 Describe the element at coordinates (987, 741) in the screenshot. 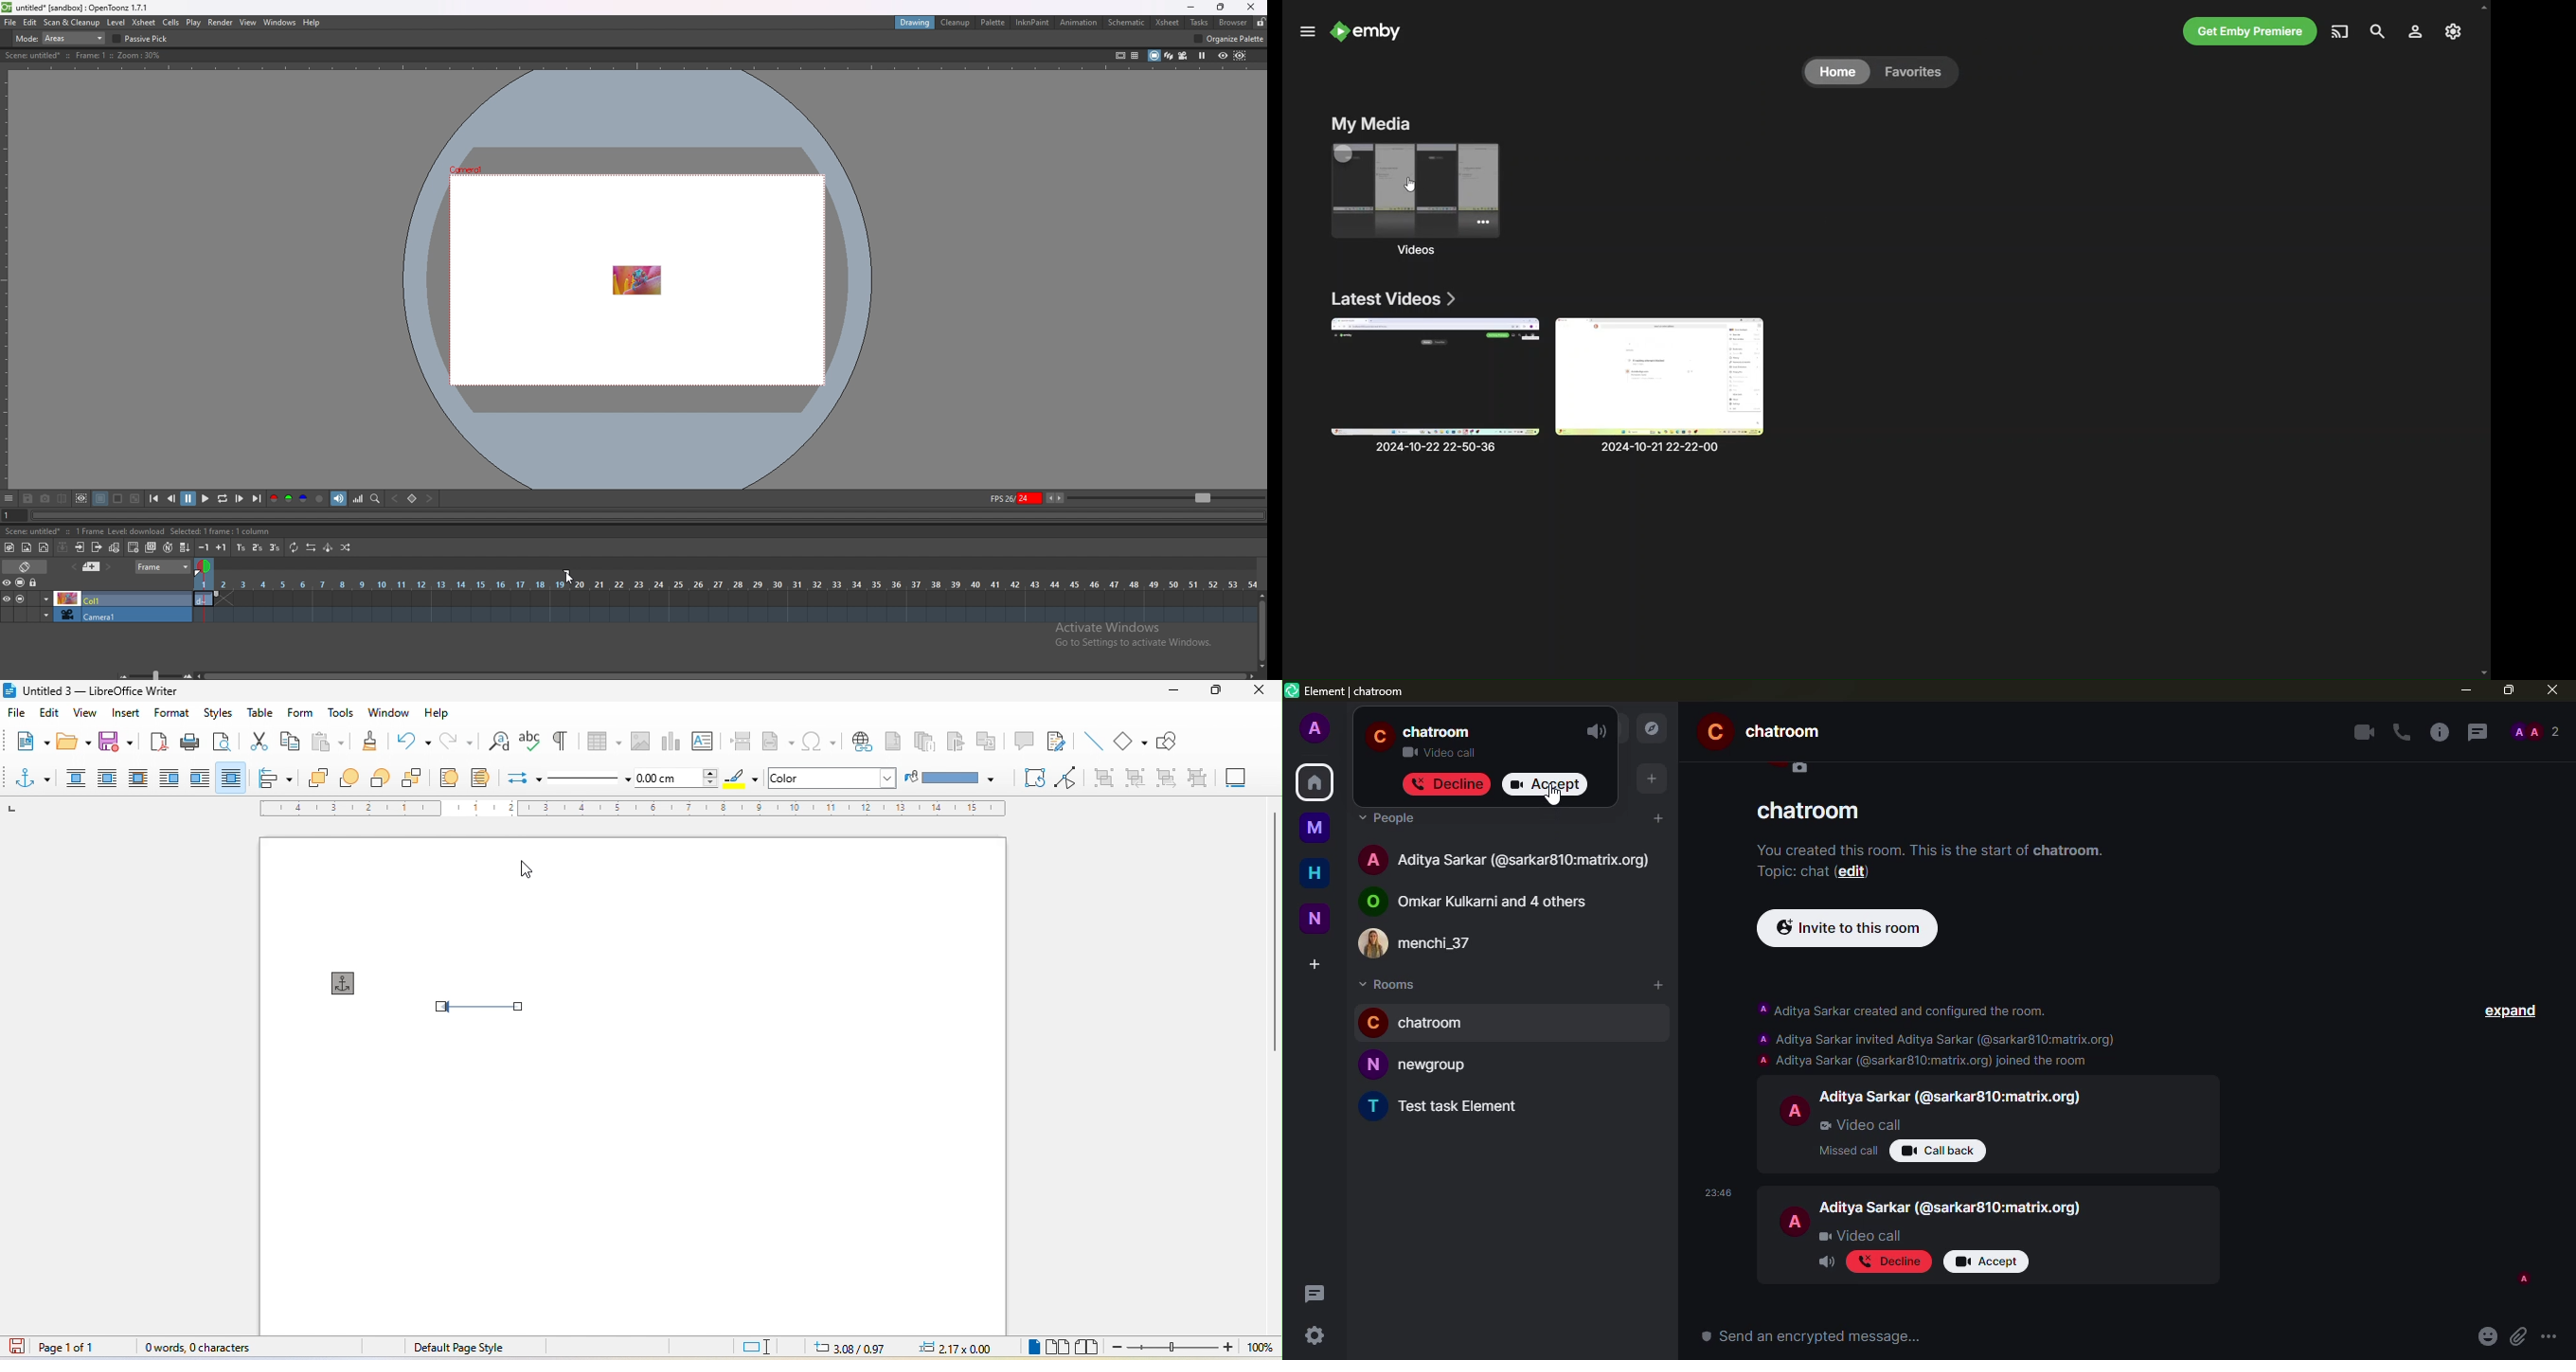

I see `cross reference` at that location.